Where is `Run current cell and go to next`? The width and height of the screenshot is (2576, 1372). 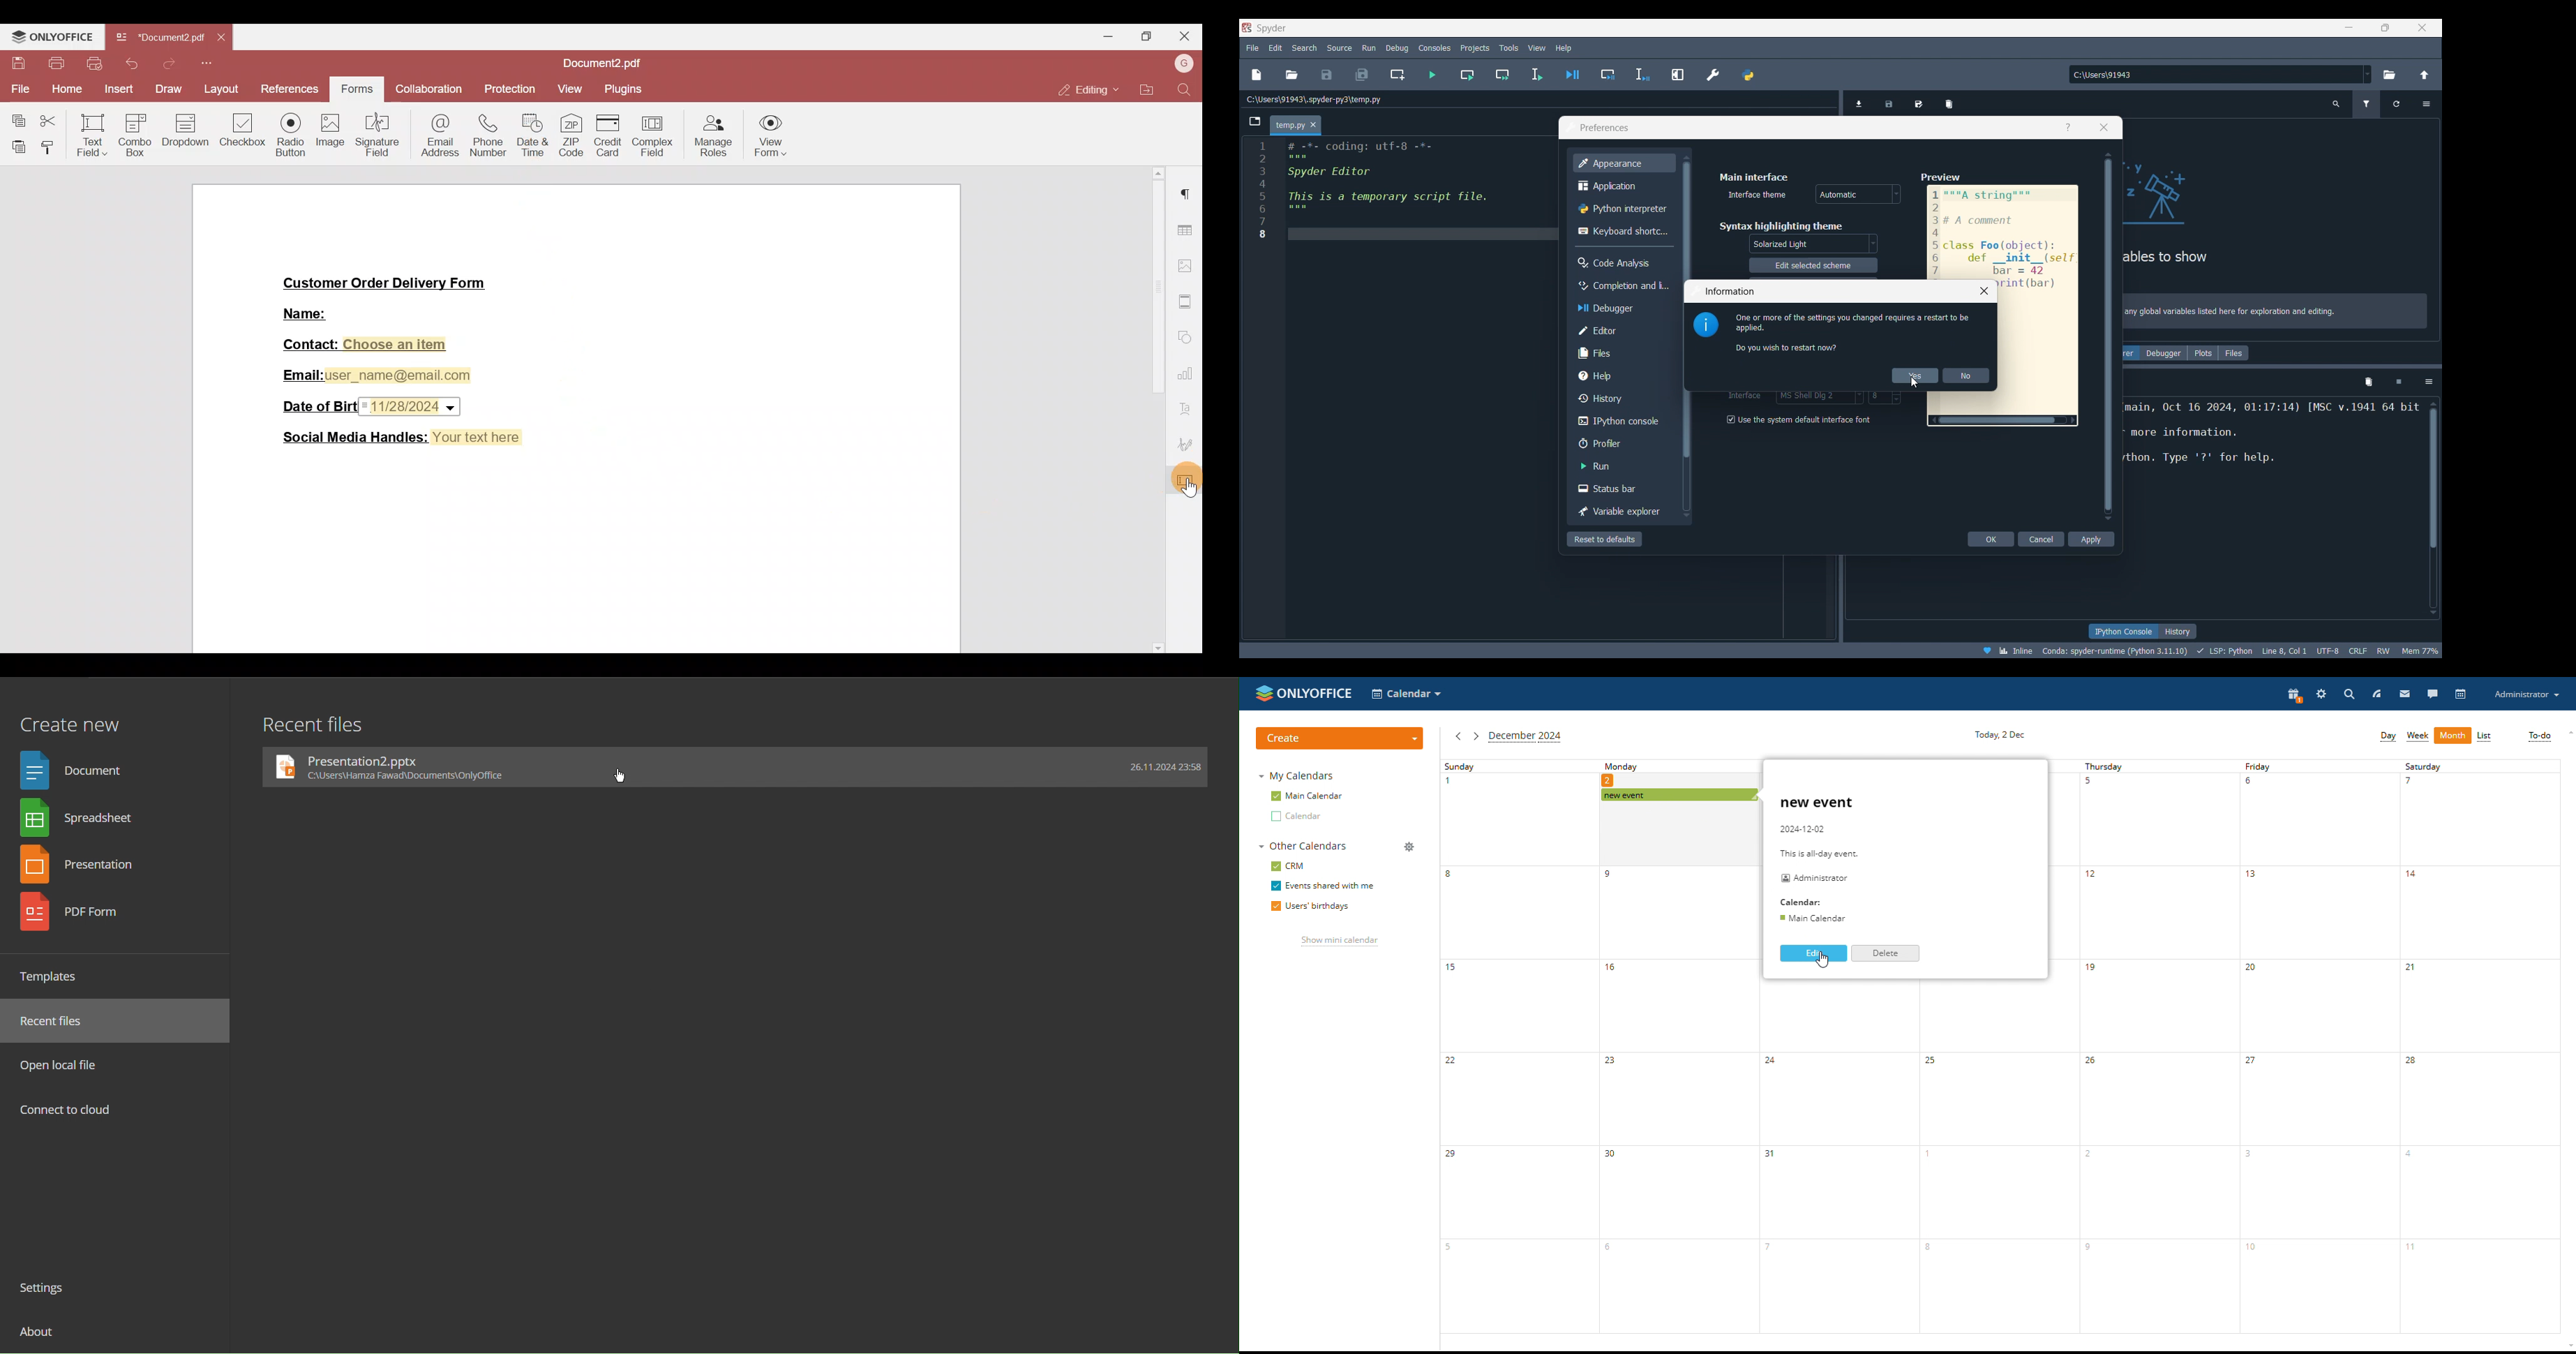 Run current cell and go to next is located at coordinates (1503, 75).